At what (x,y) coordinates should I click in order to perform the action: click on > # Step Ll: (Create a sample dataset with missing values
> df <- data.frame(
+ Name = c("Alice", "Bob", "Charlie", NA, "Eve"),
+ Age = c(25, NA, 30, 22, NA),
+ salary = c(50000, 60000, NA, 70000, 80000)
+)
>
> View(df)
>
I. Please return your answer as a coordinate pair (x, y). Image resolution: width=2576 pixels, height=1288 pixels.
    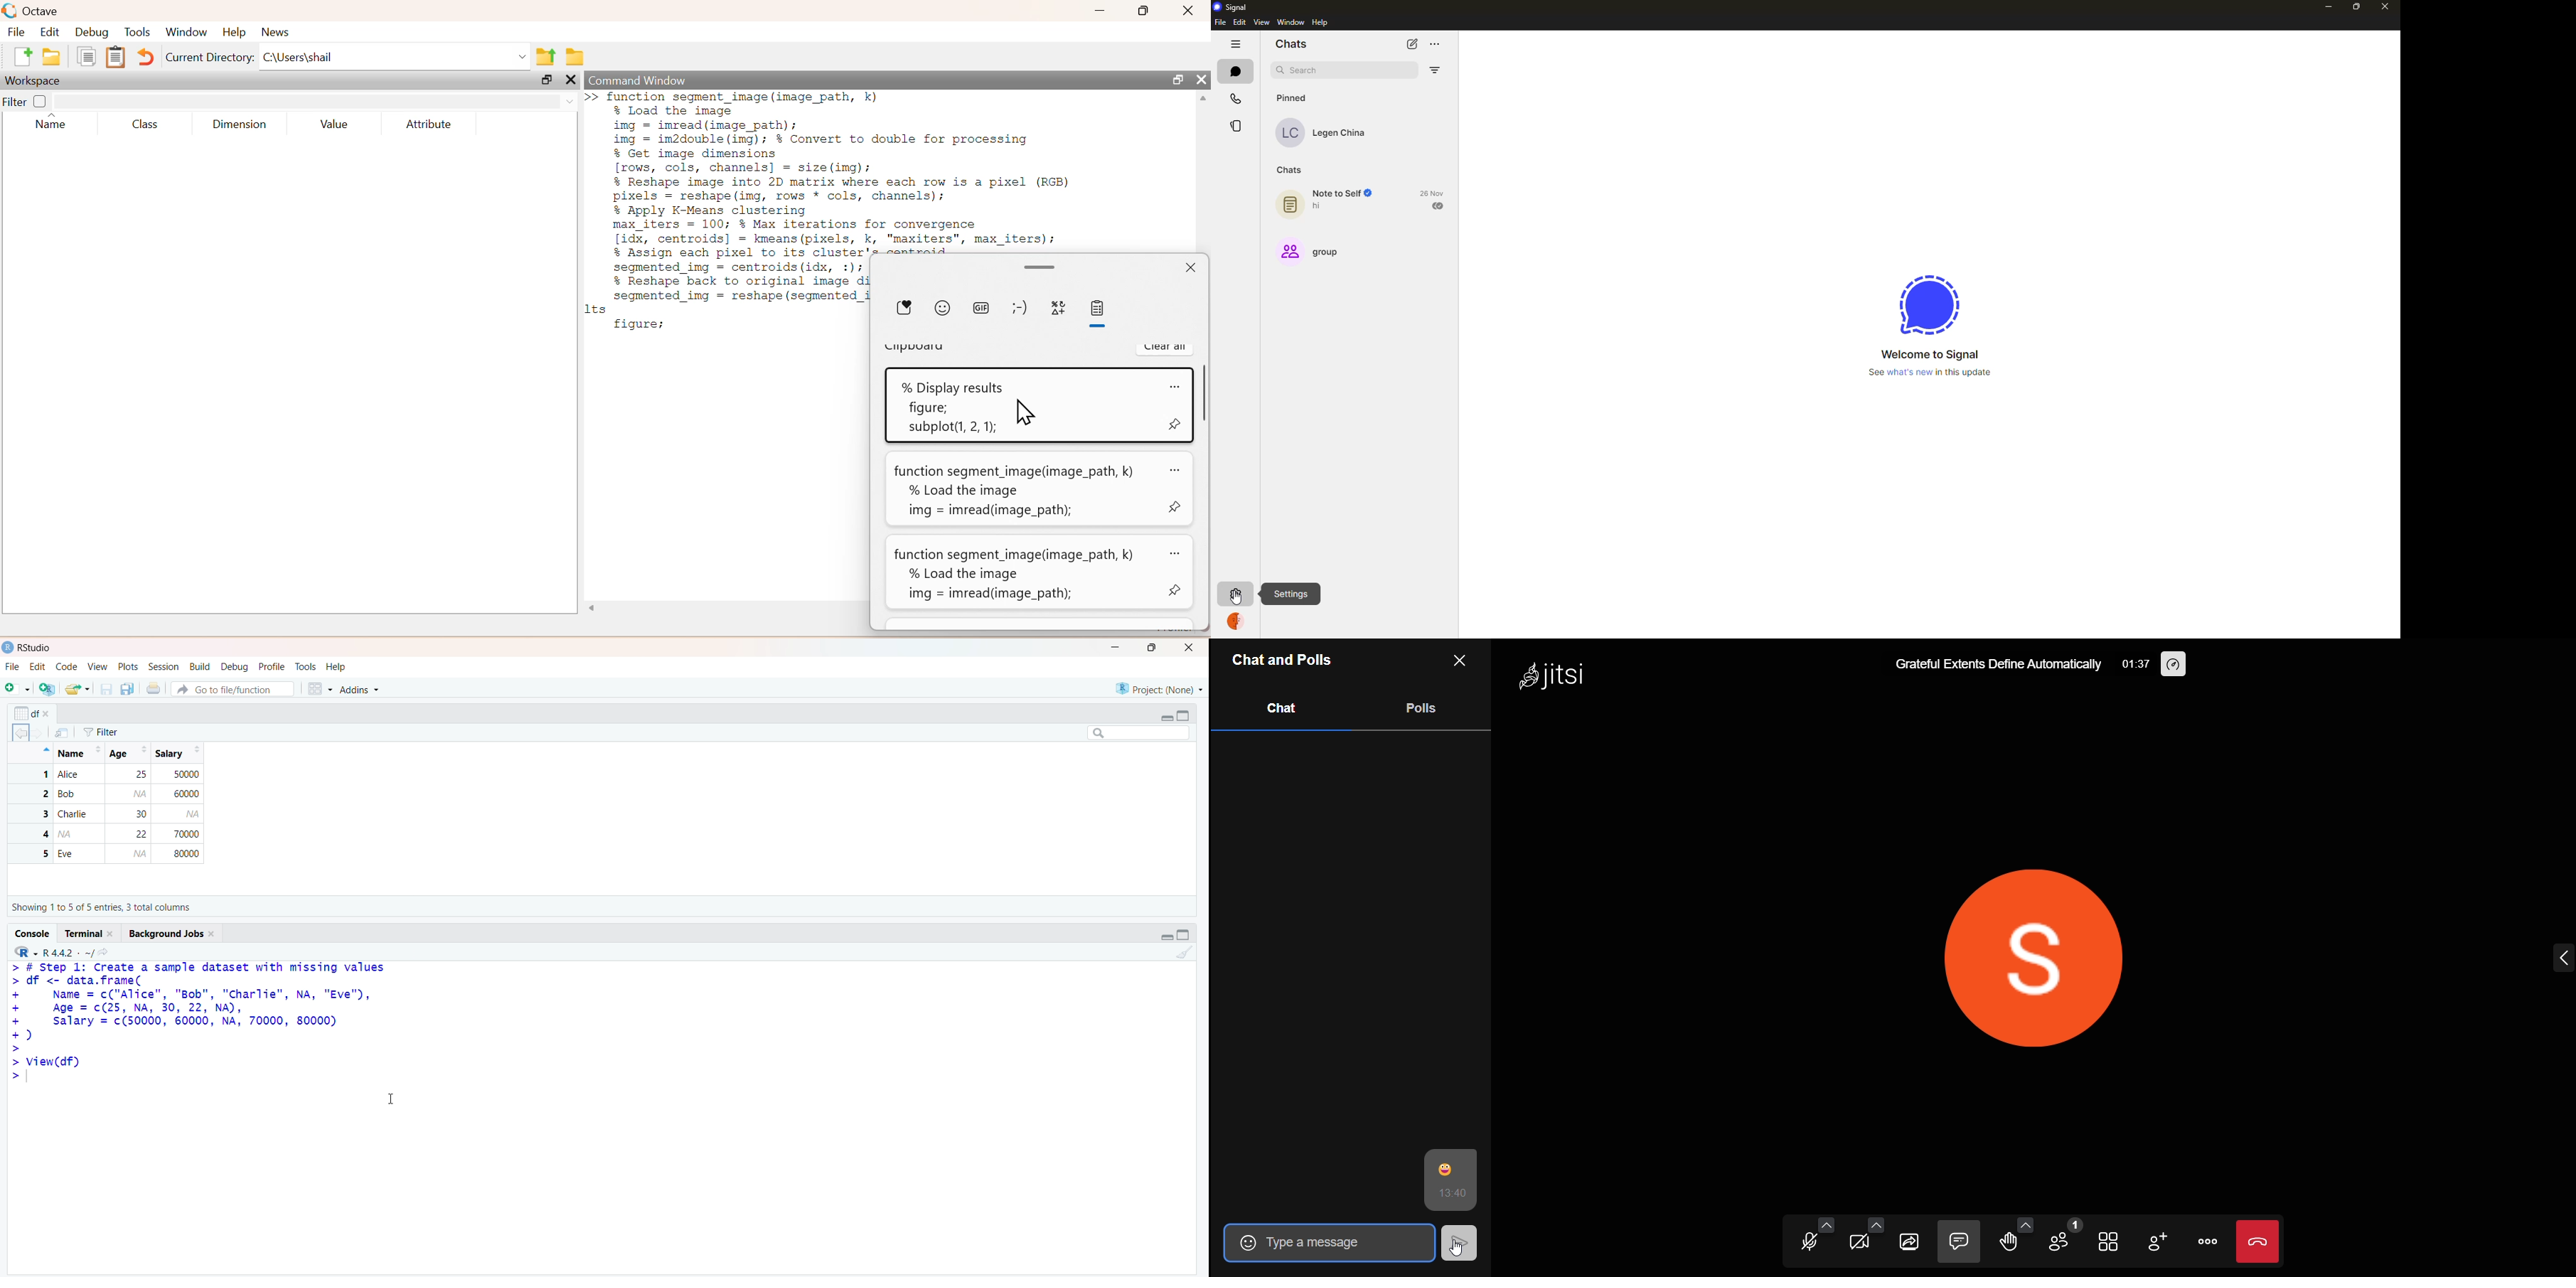
    Looking at the image, I should click on (204, 1035).